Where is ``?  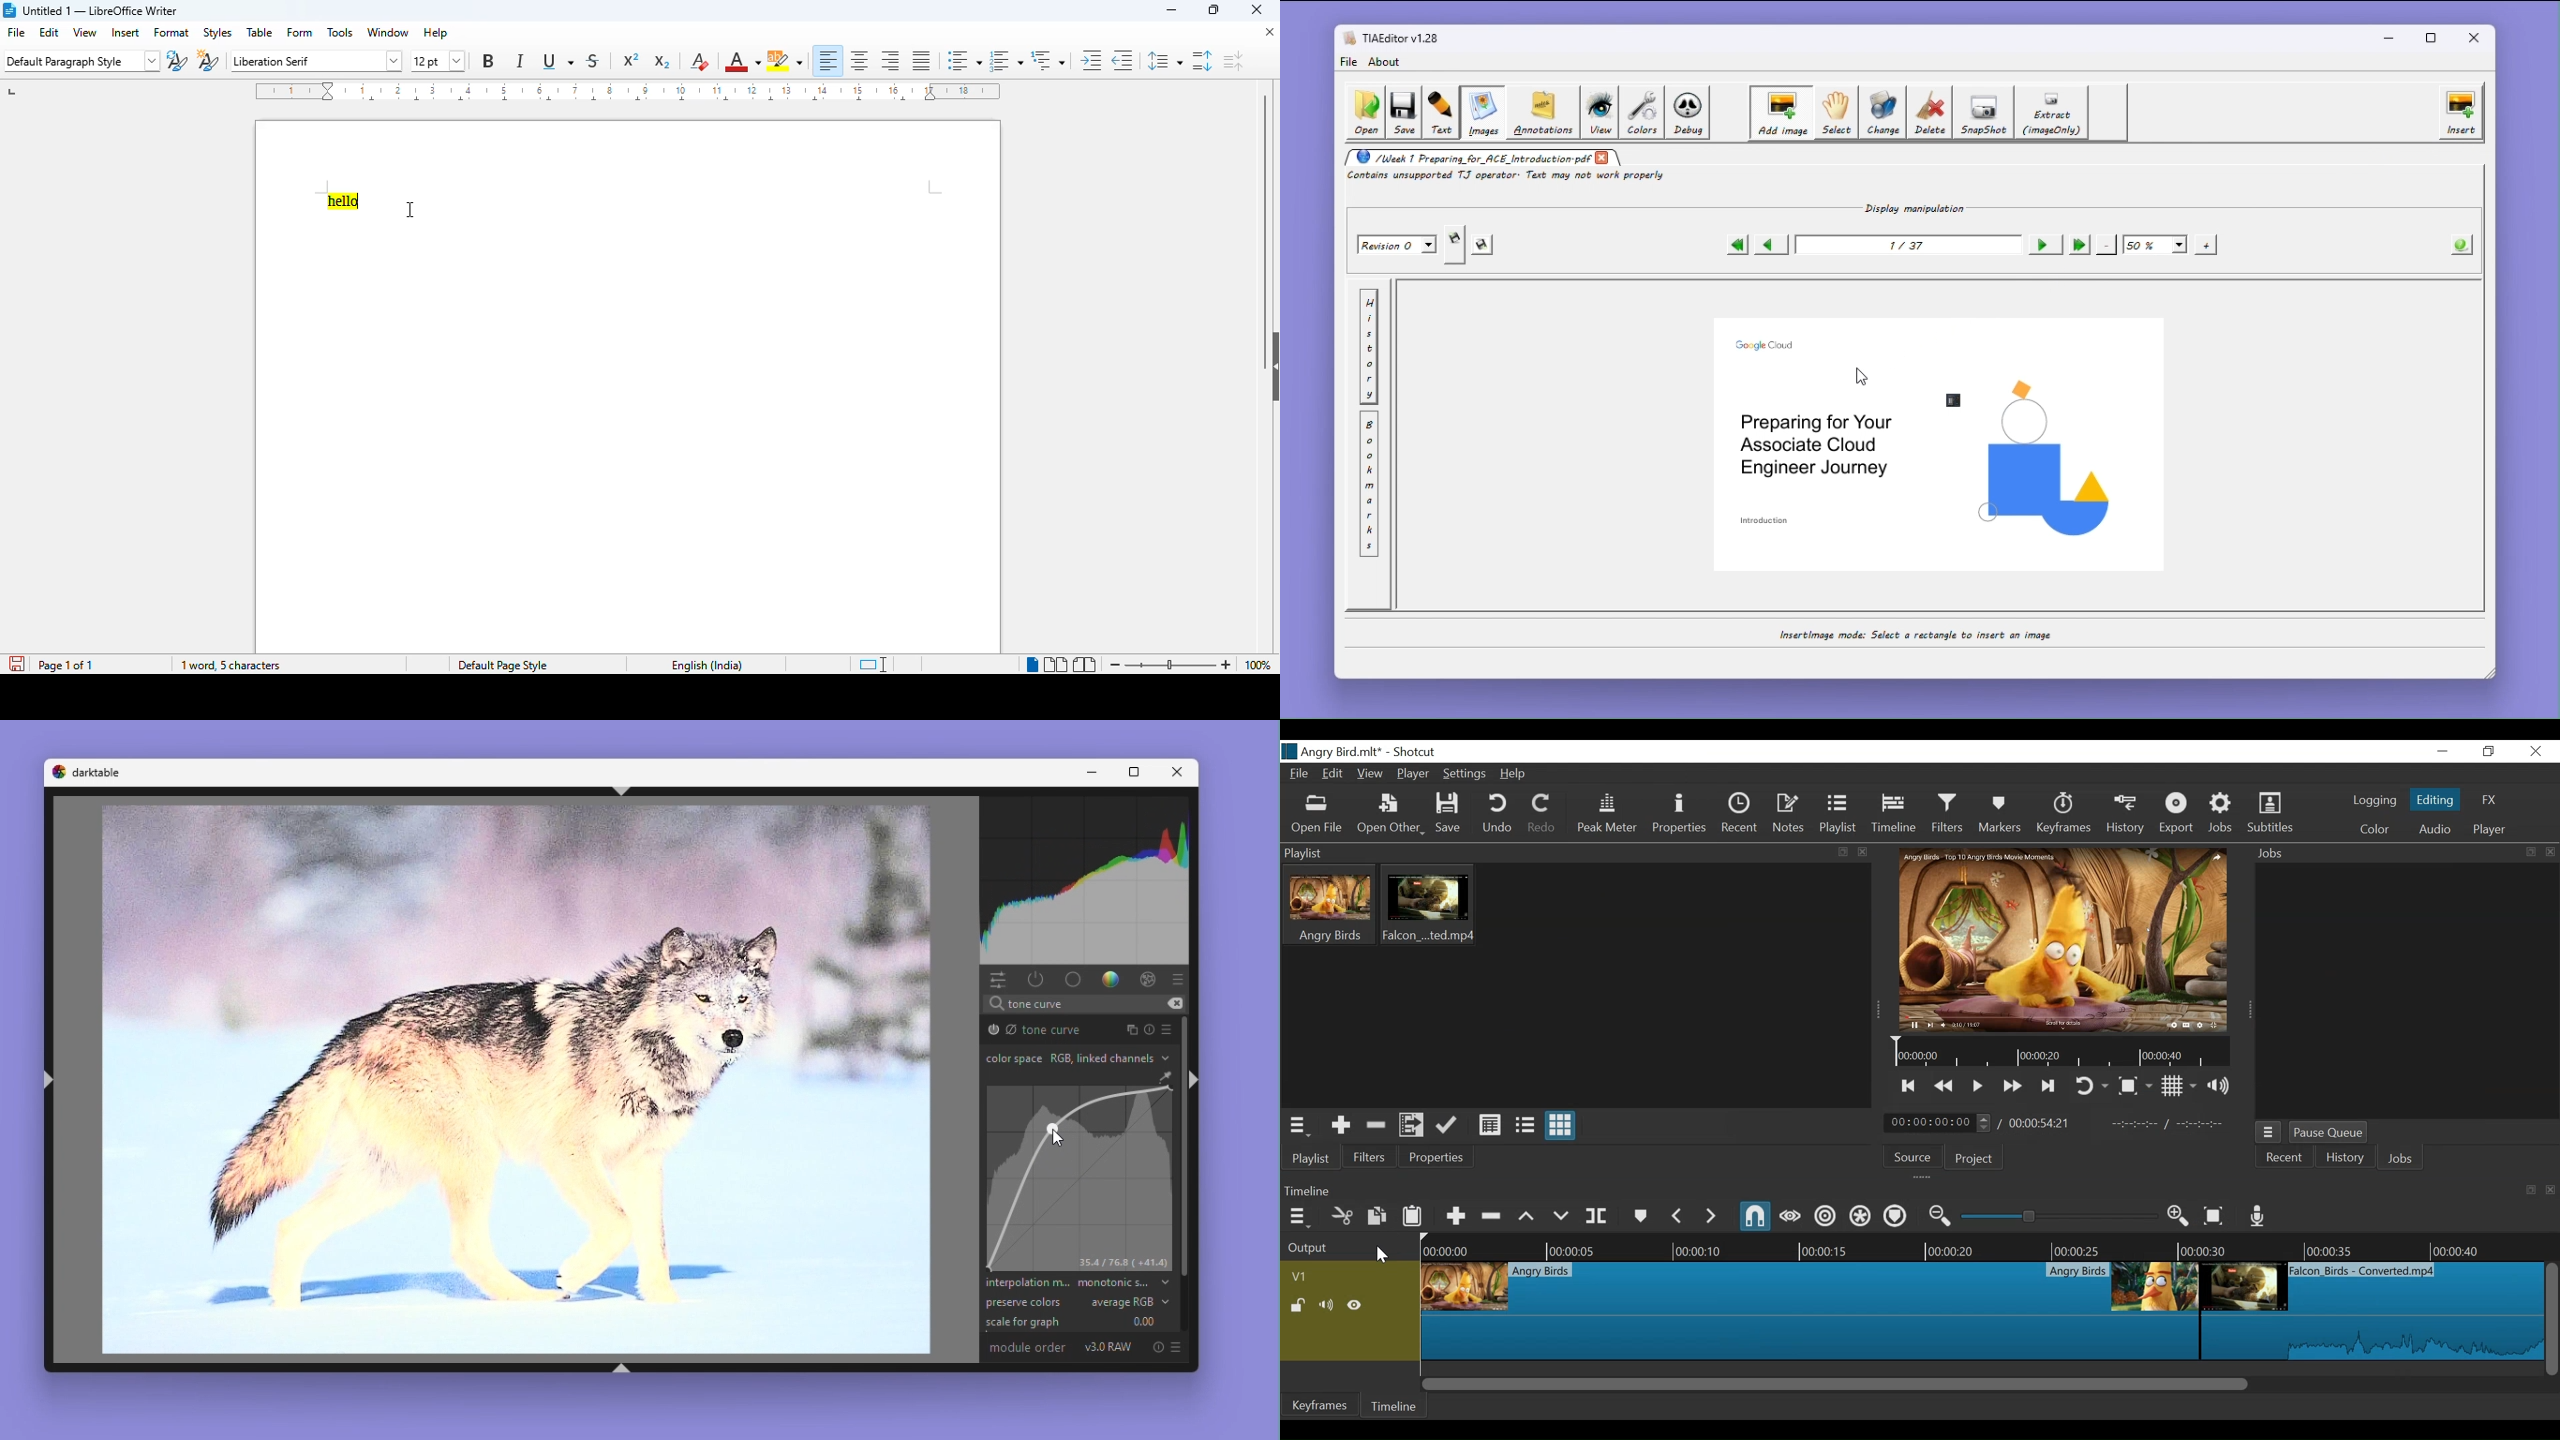  is located at coordinates (1919, 1190).